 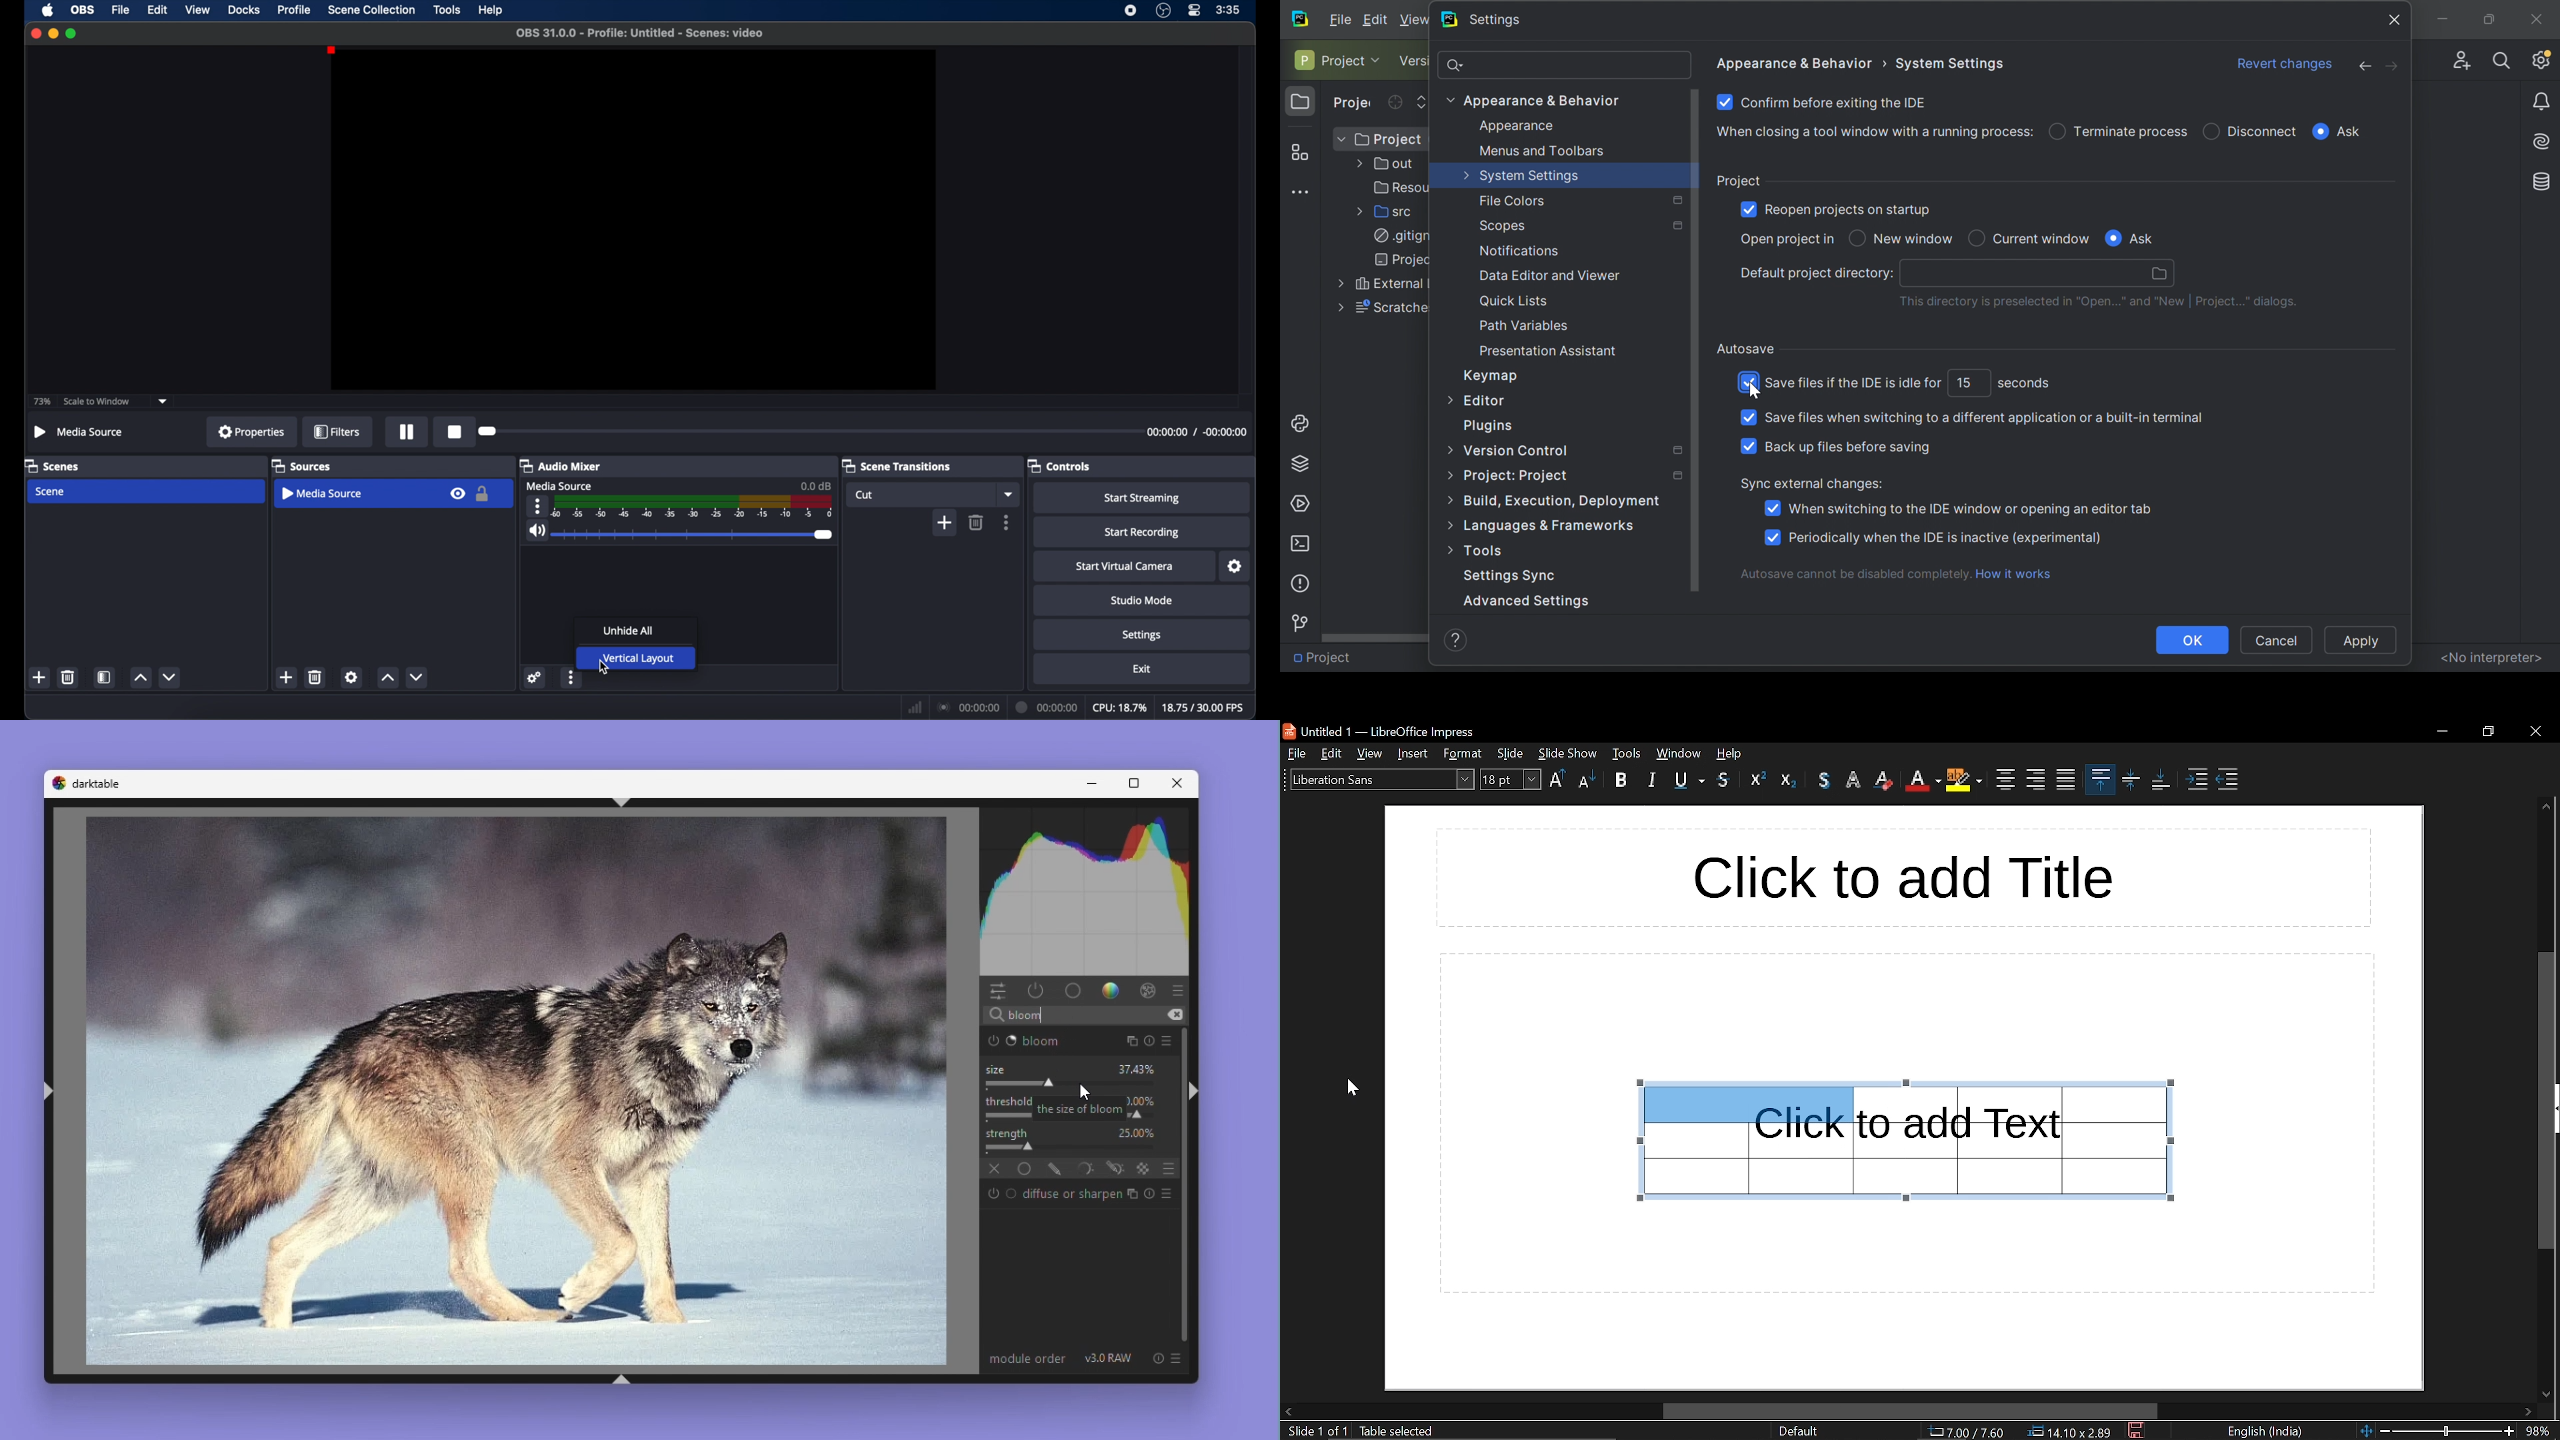 I want to click on delete, so click(x=977, y=522).